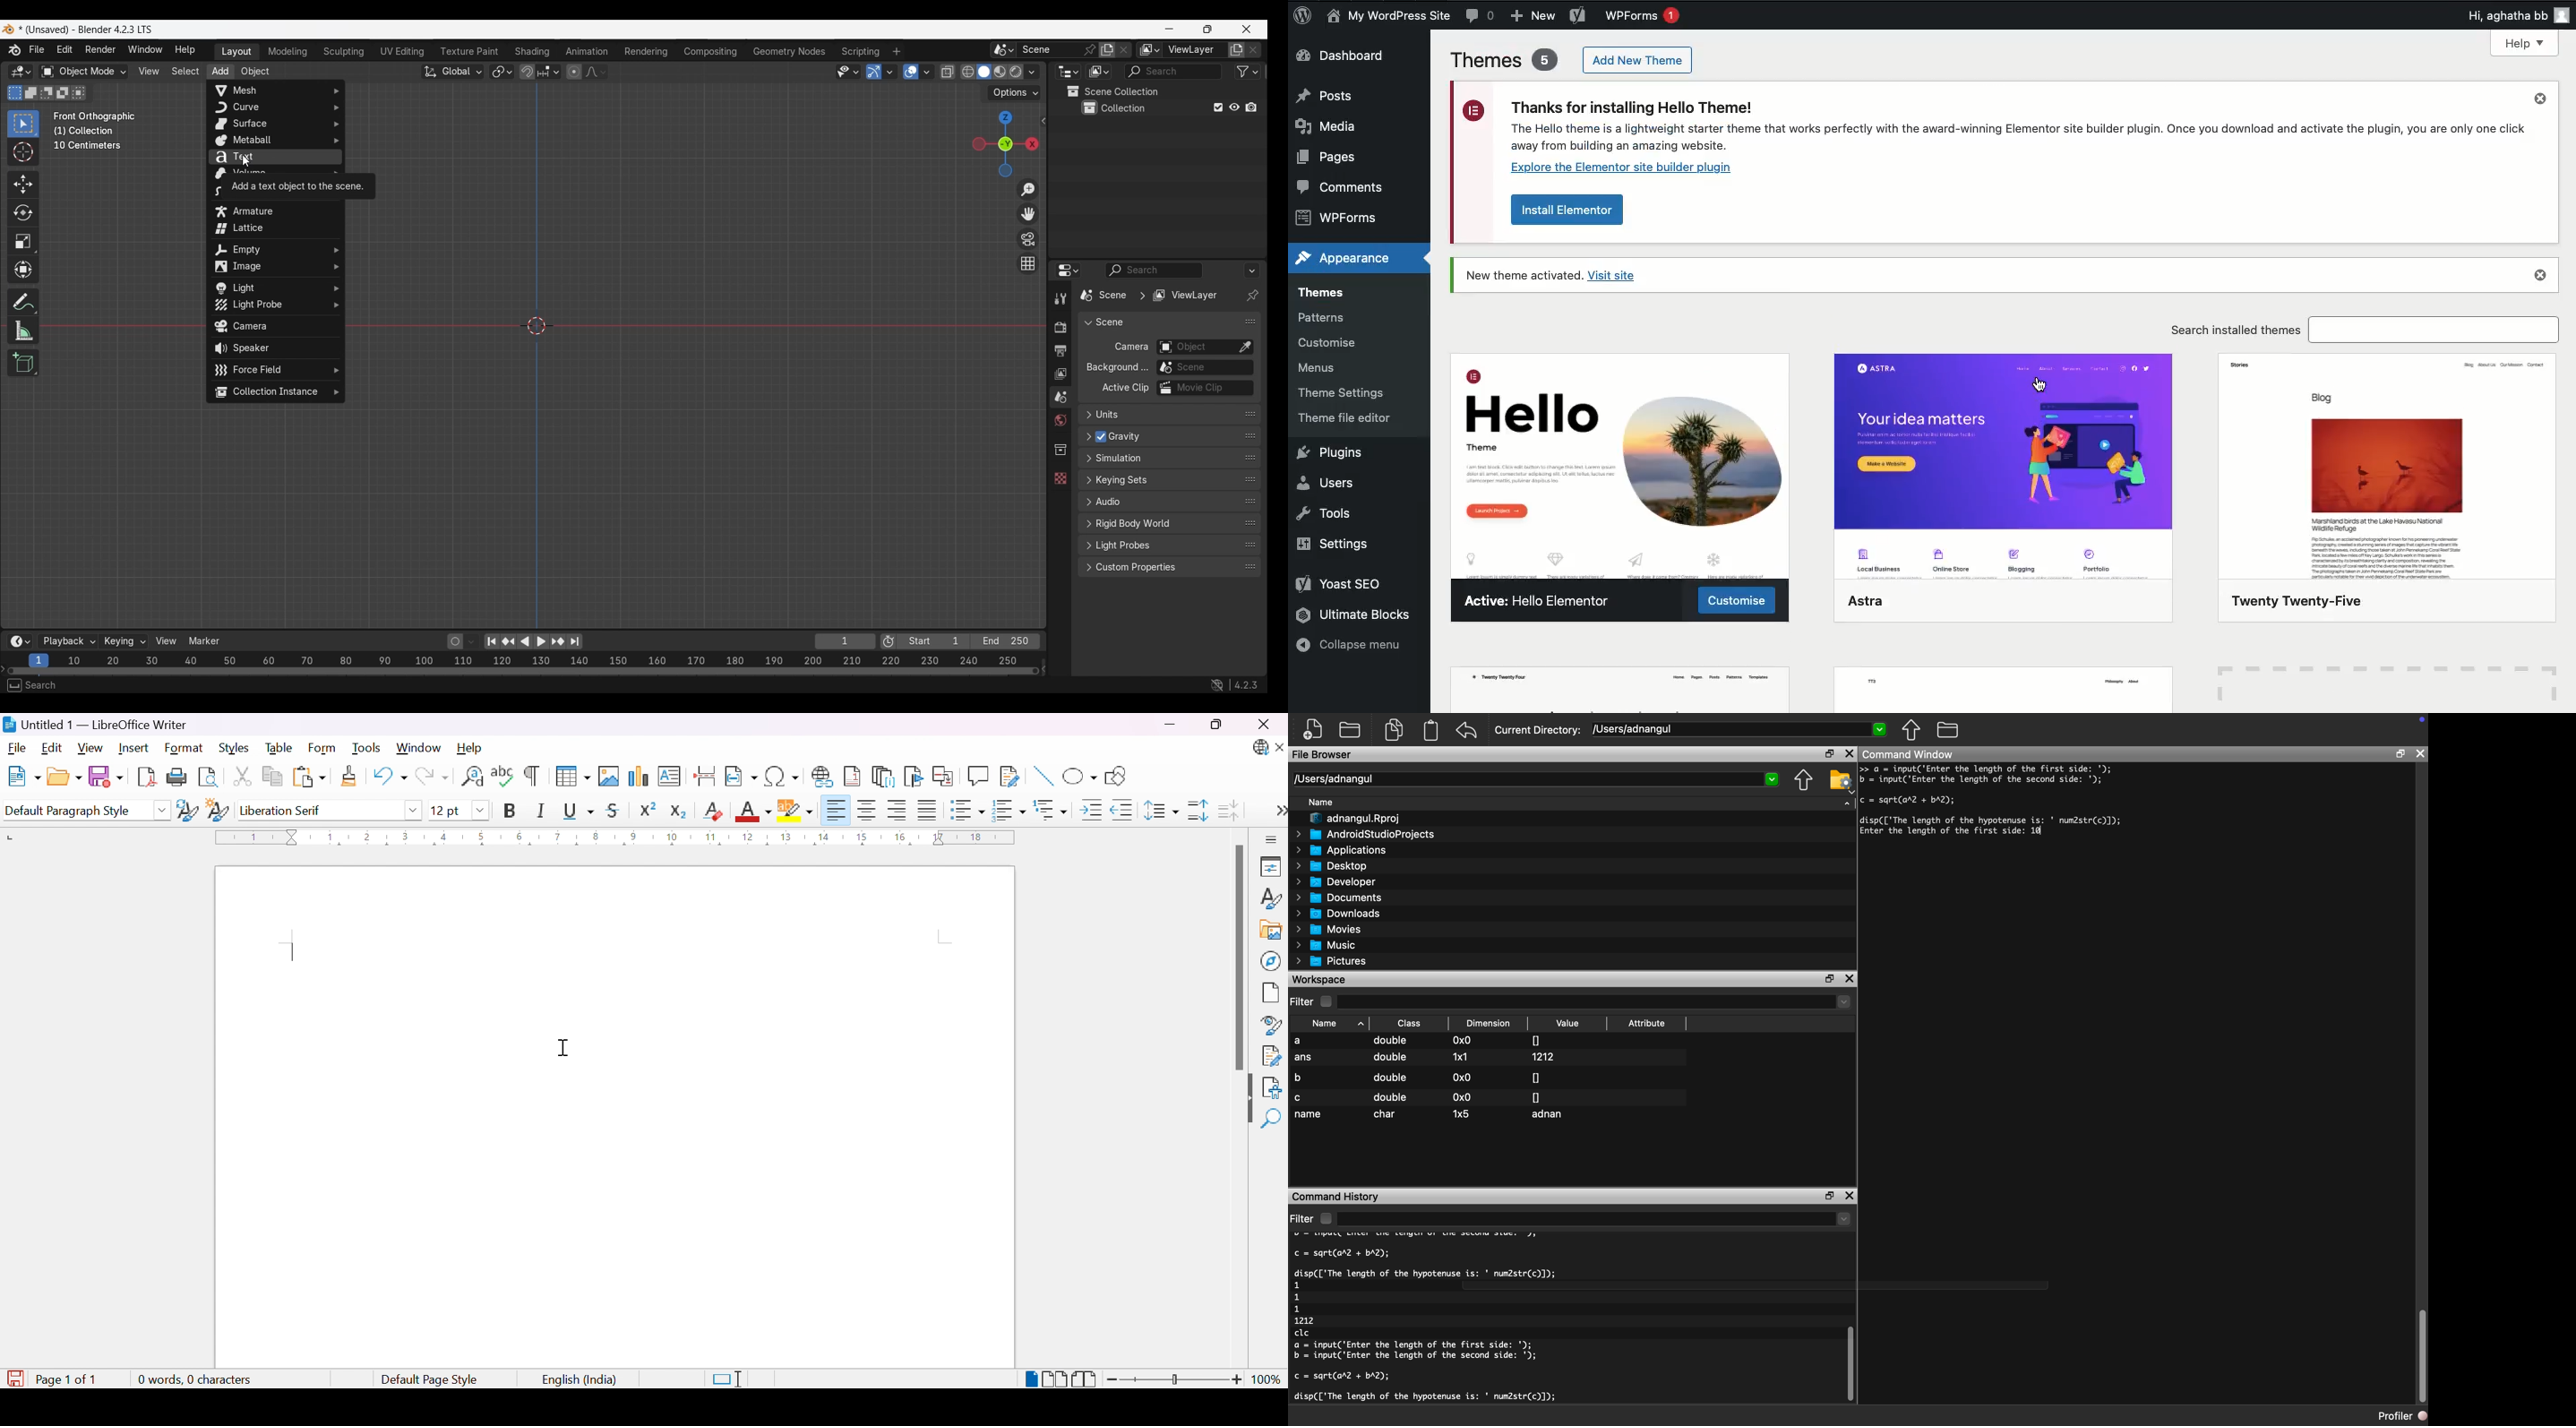 This screenshot has width=2576, height=1428. What do you see at coordinates (1238, 959) in the screenshot?
I see `Scroll bar` at bounding box center [1238, 959].